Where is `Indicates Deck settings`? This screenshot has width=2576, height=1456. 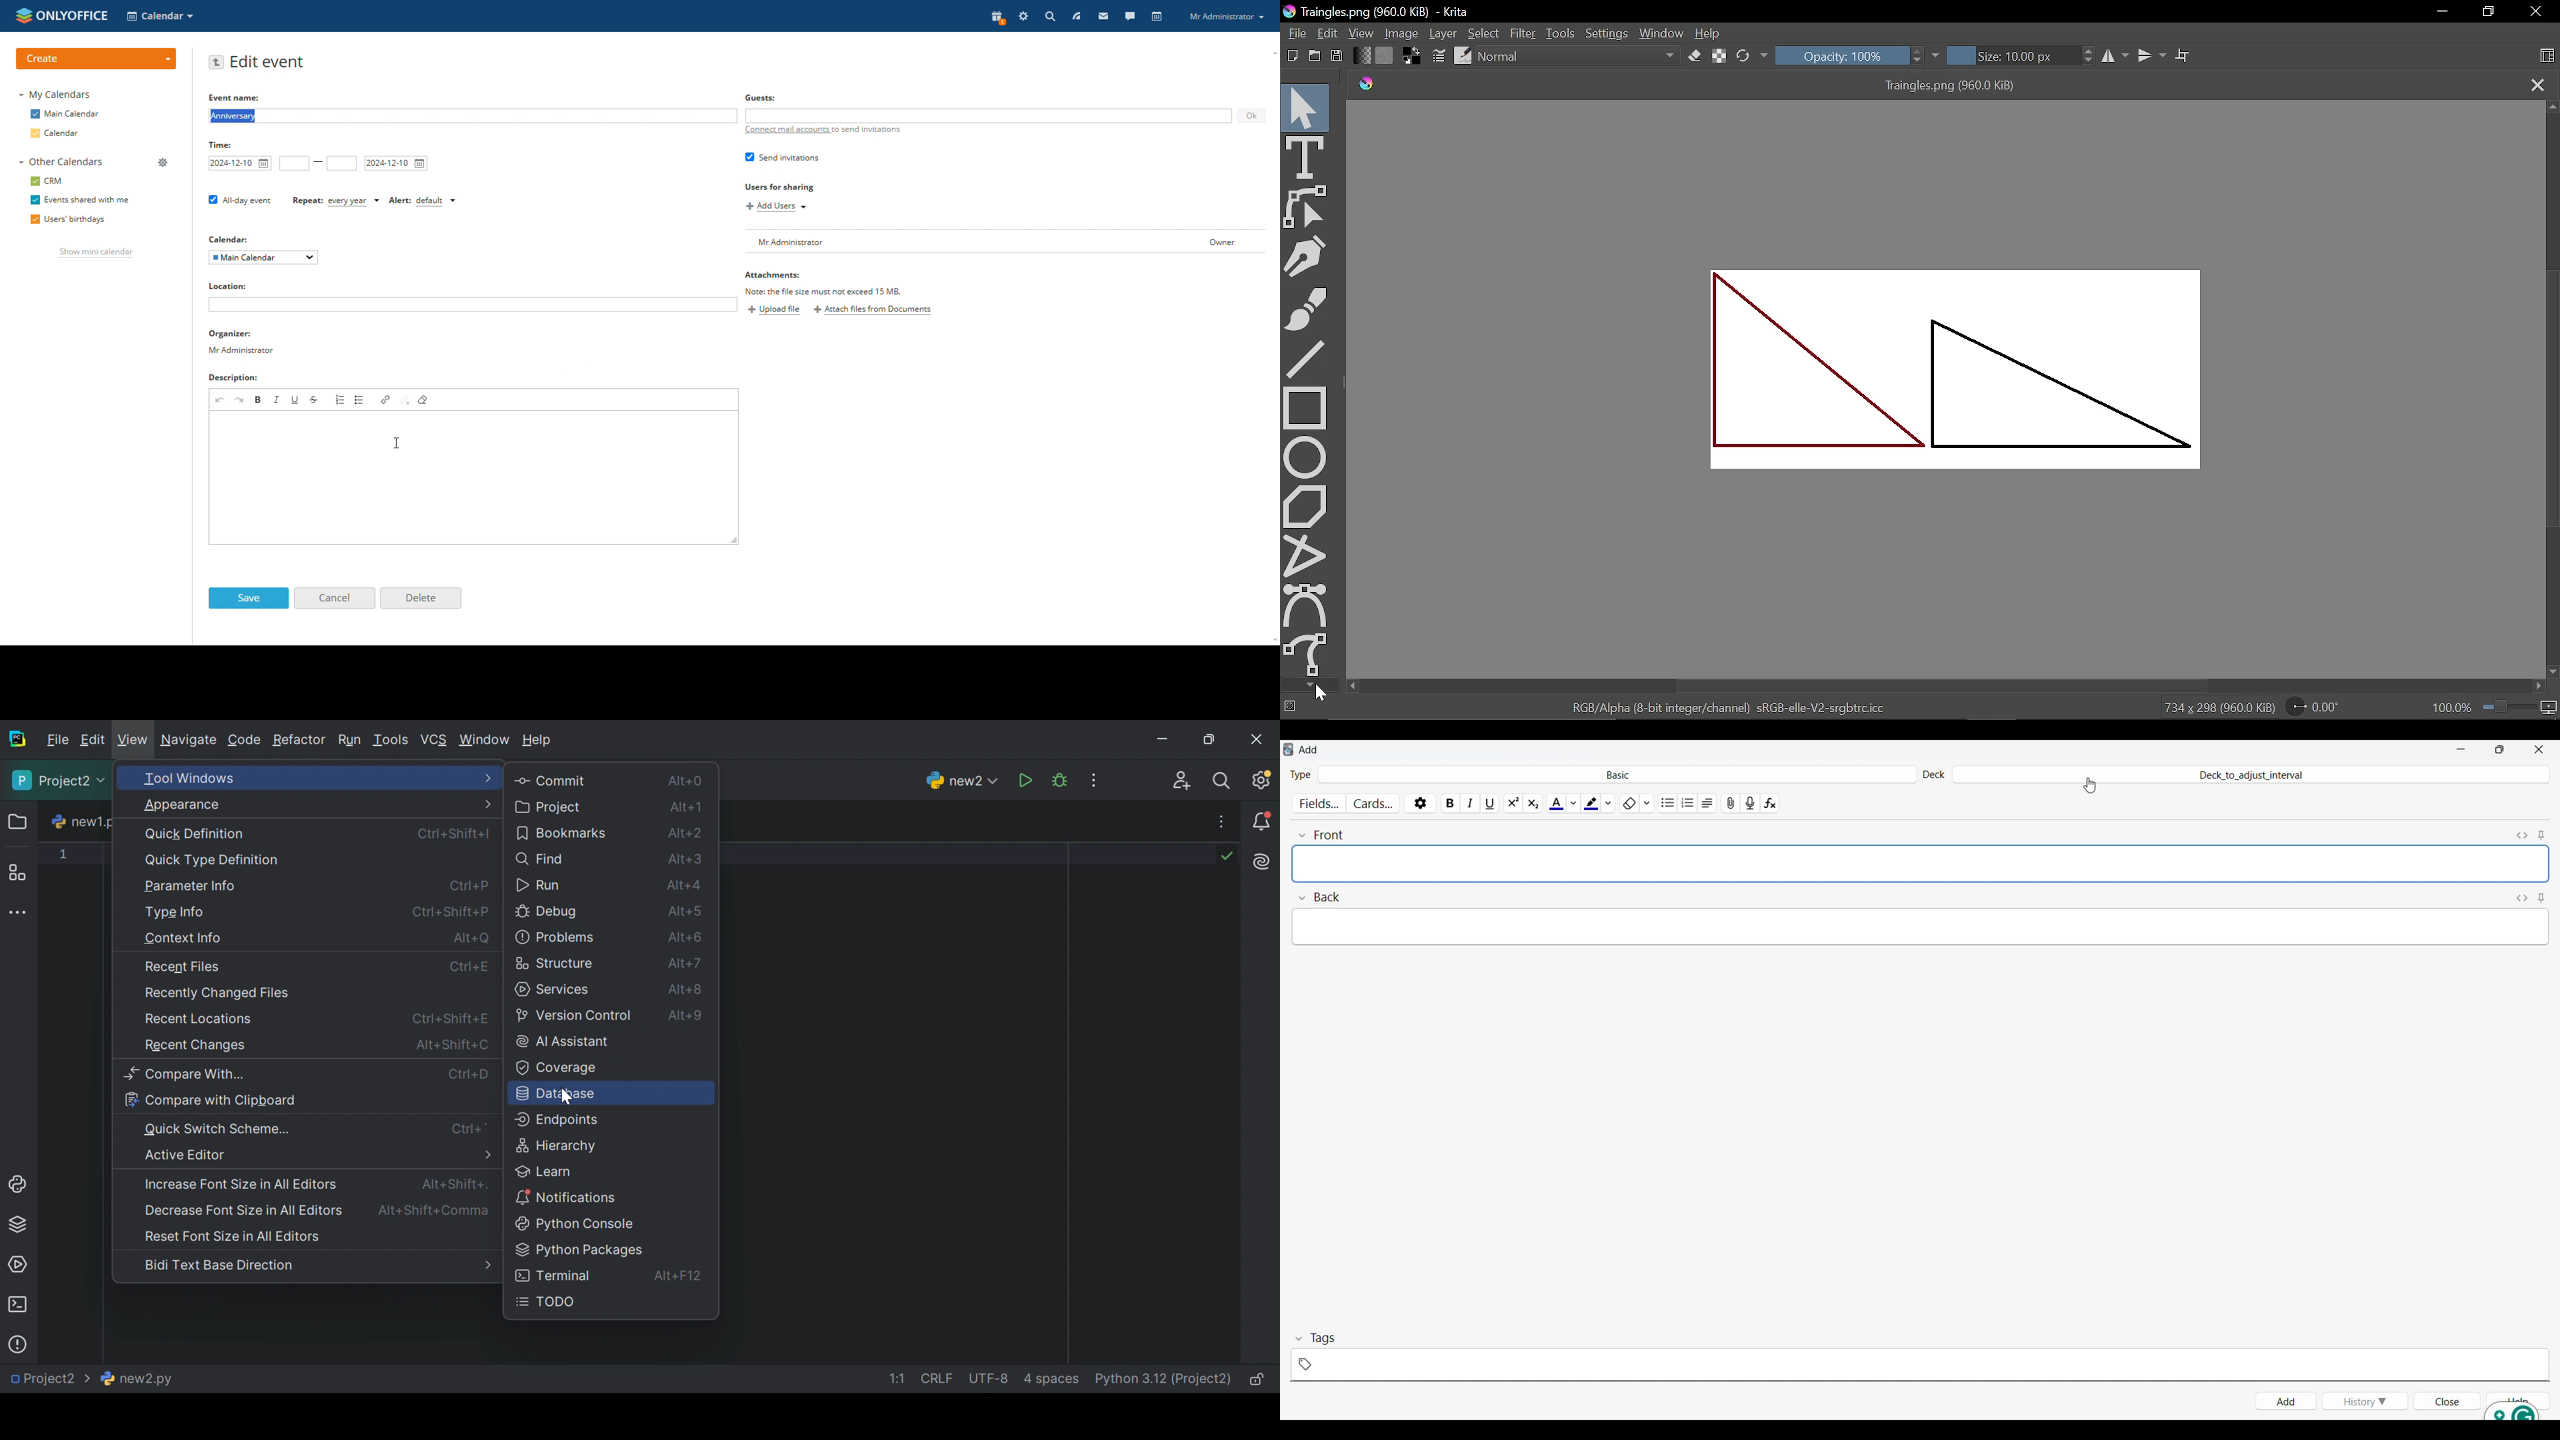 Indicates Deck settings is located at coordinates (1933, 775).